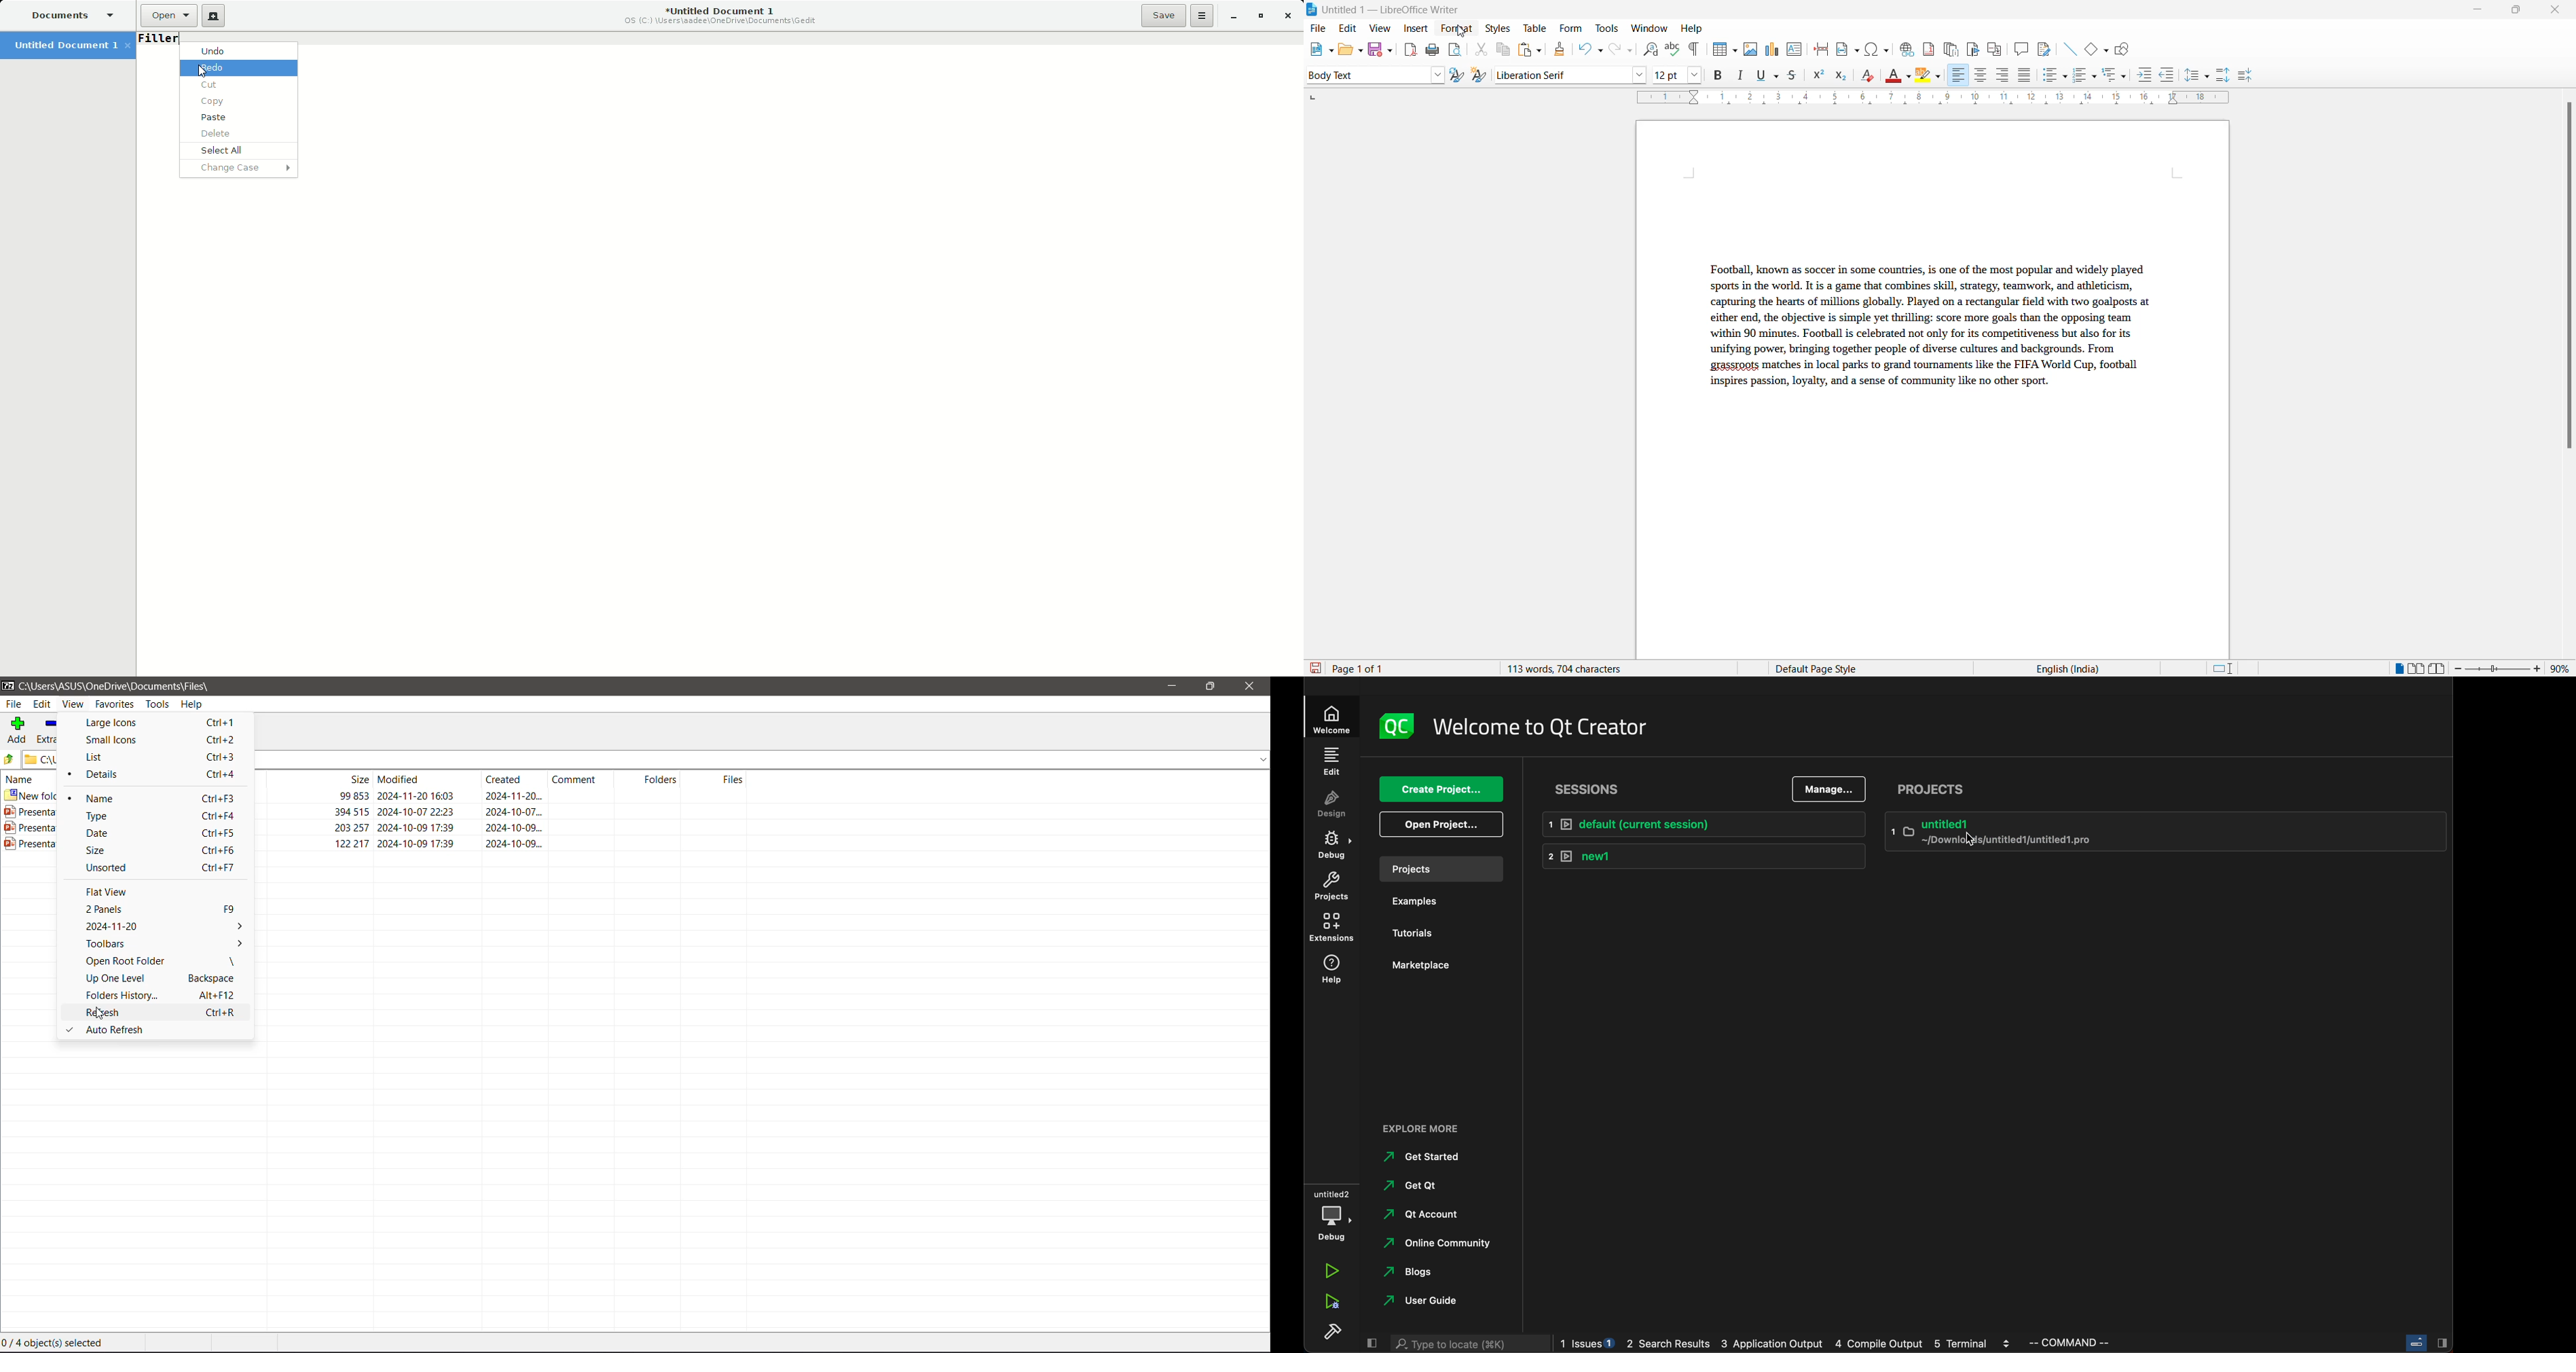  Describe the element at coordinates (224, 1012) in the screenshot. I see `Ctrl+R` at that location.